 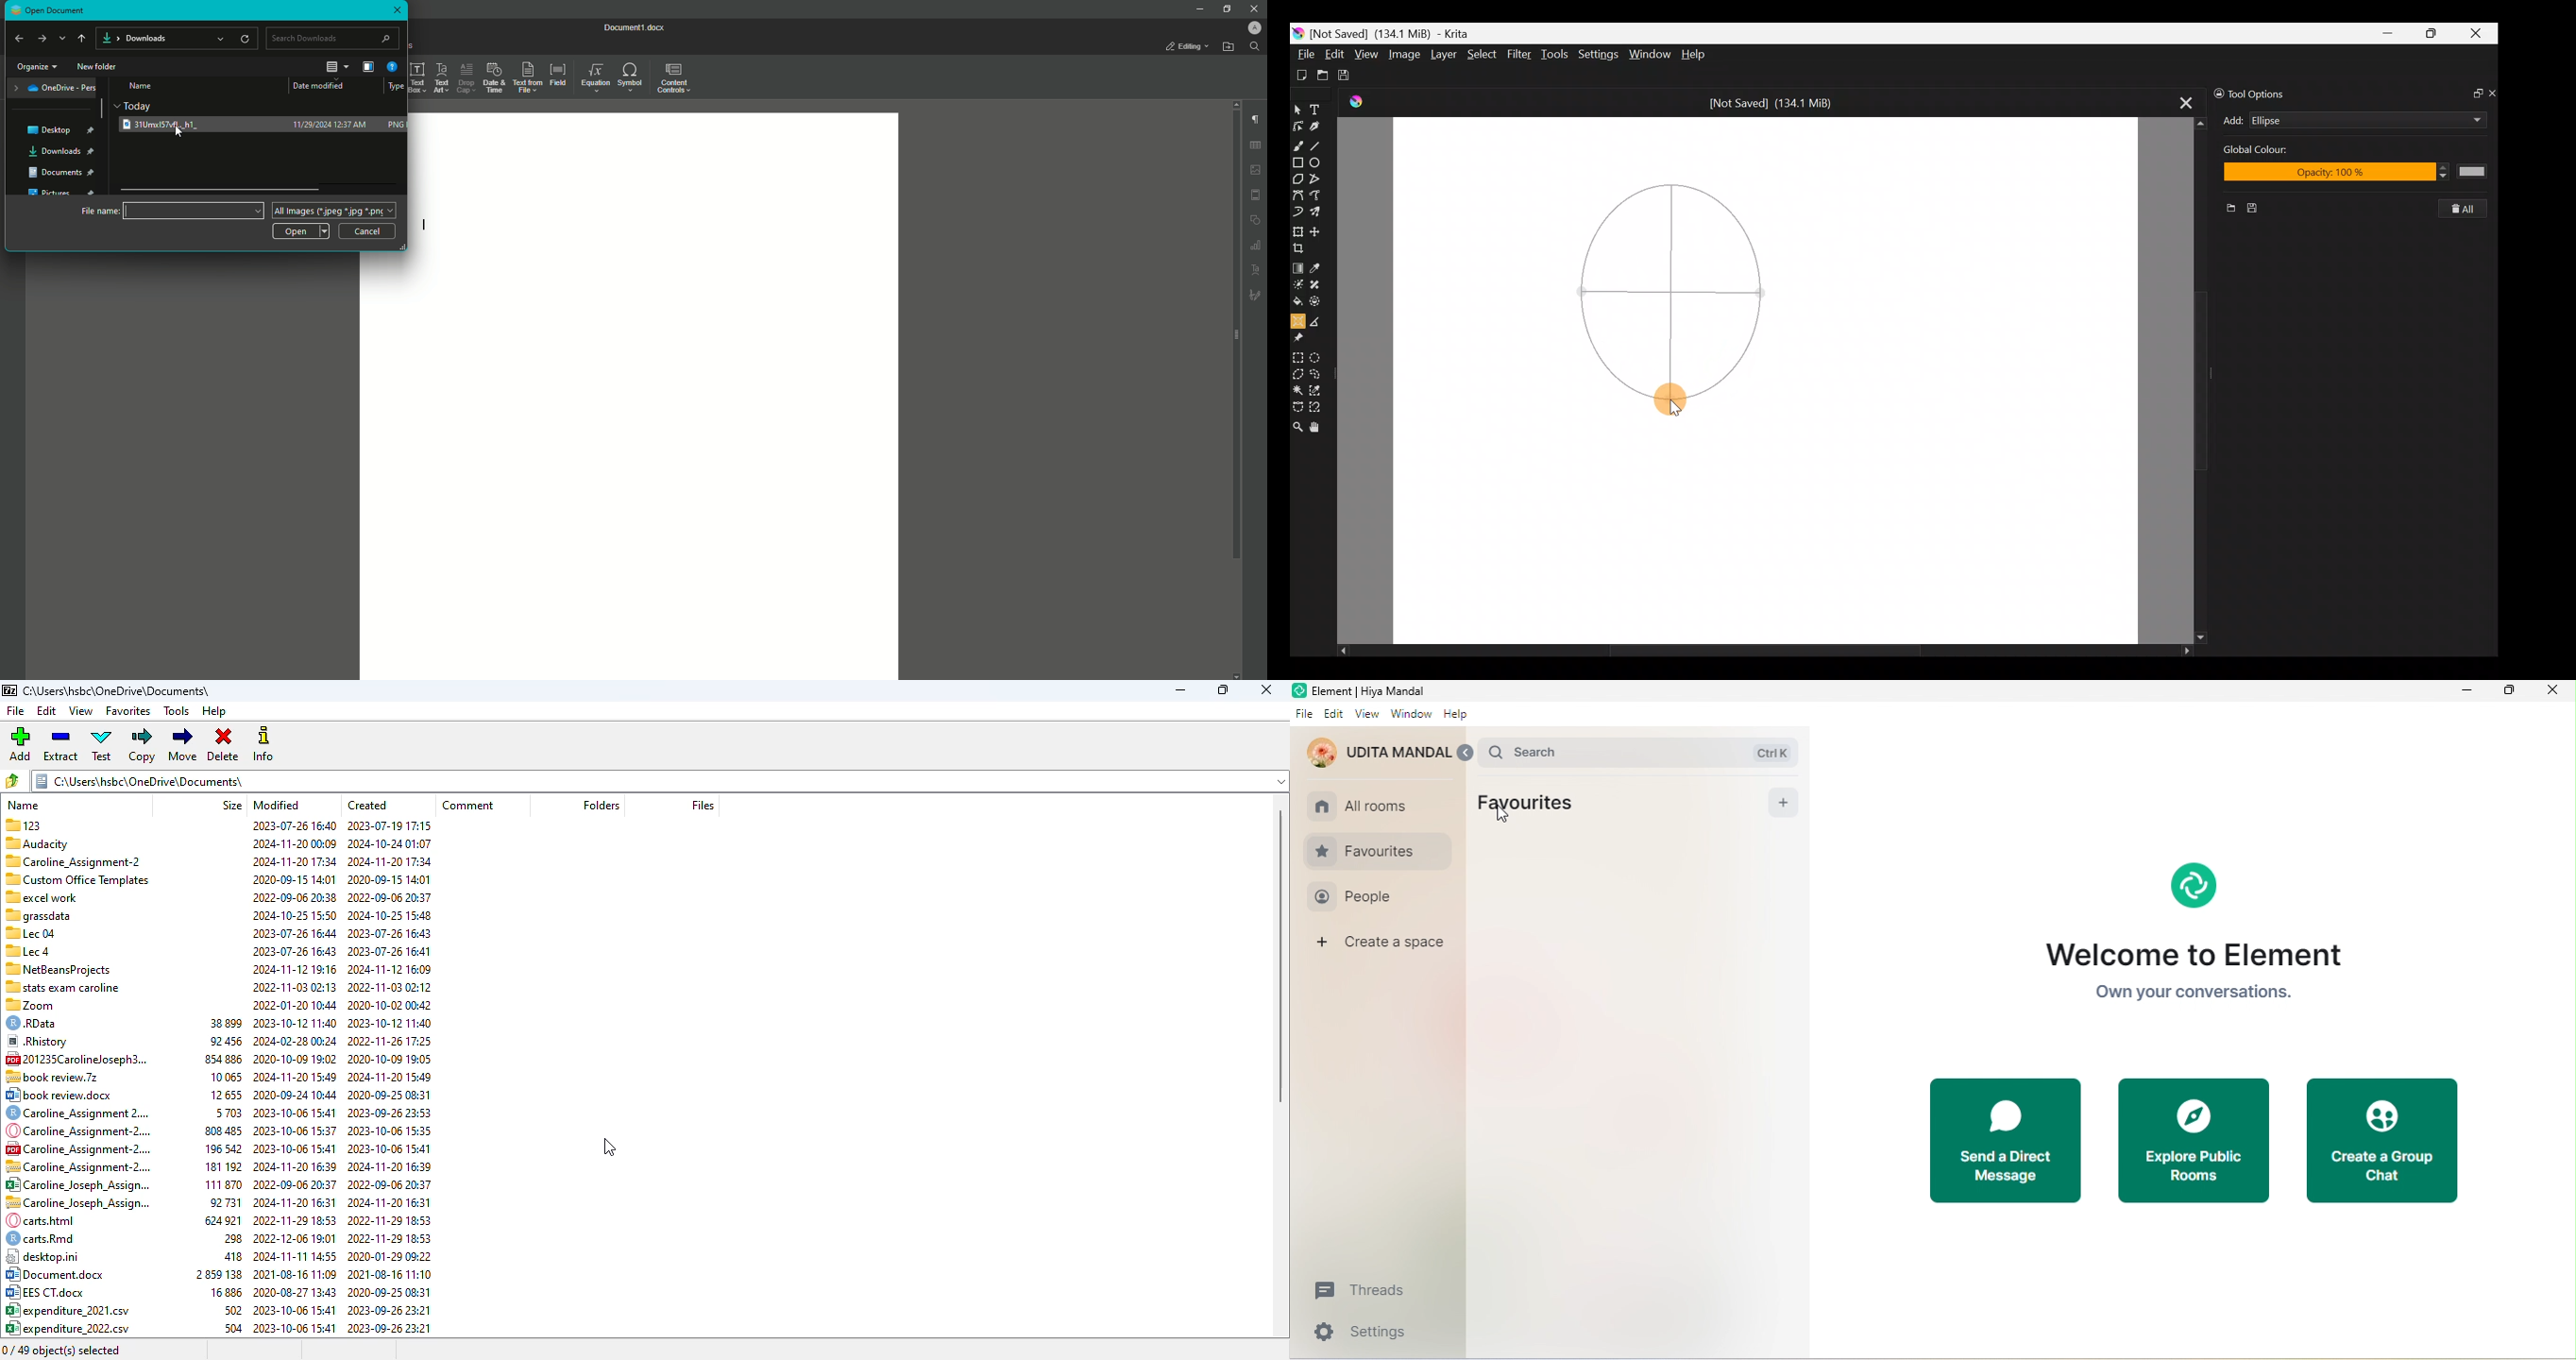 What do you see at coordinates (34, 1004) in the screenshot?
I see `zoom` at bounding box center [34, 1004].